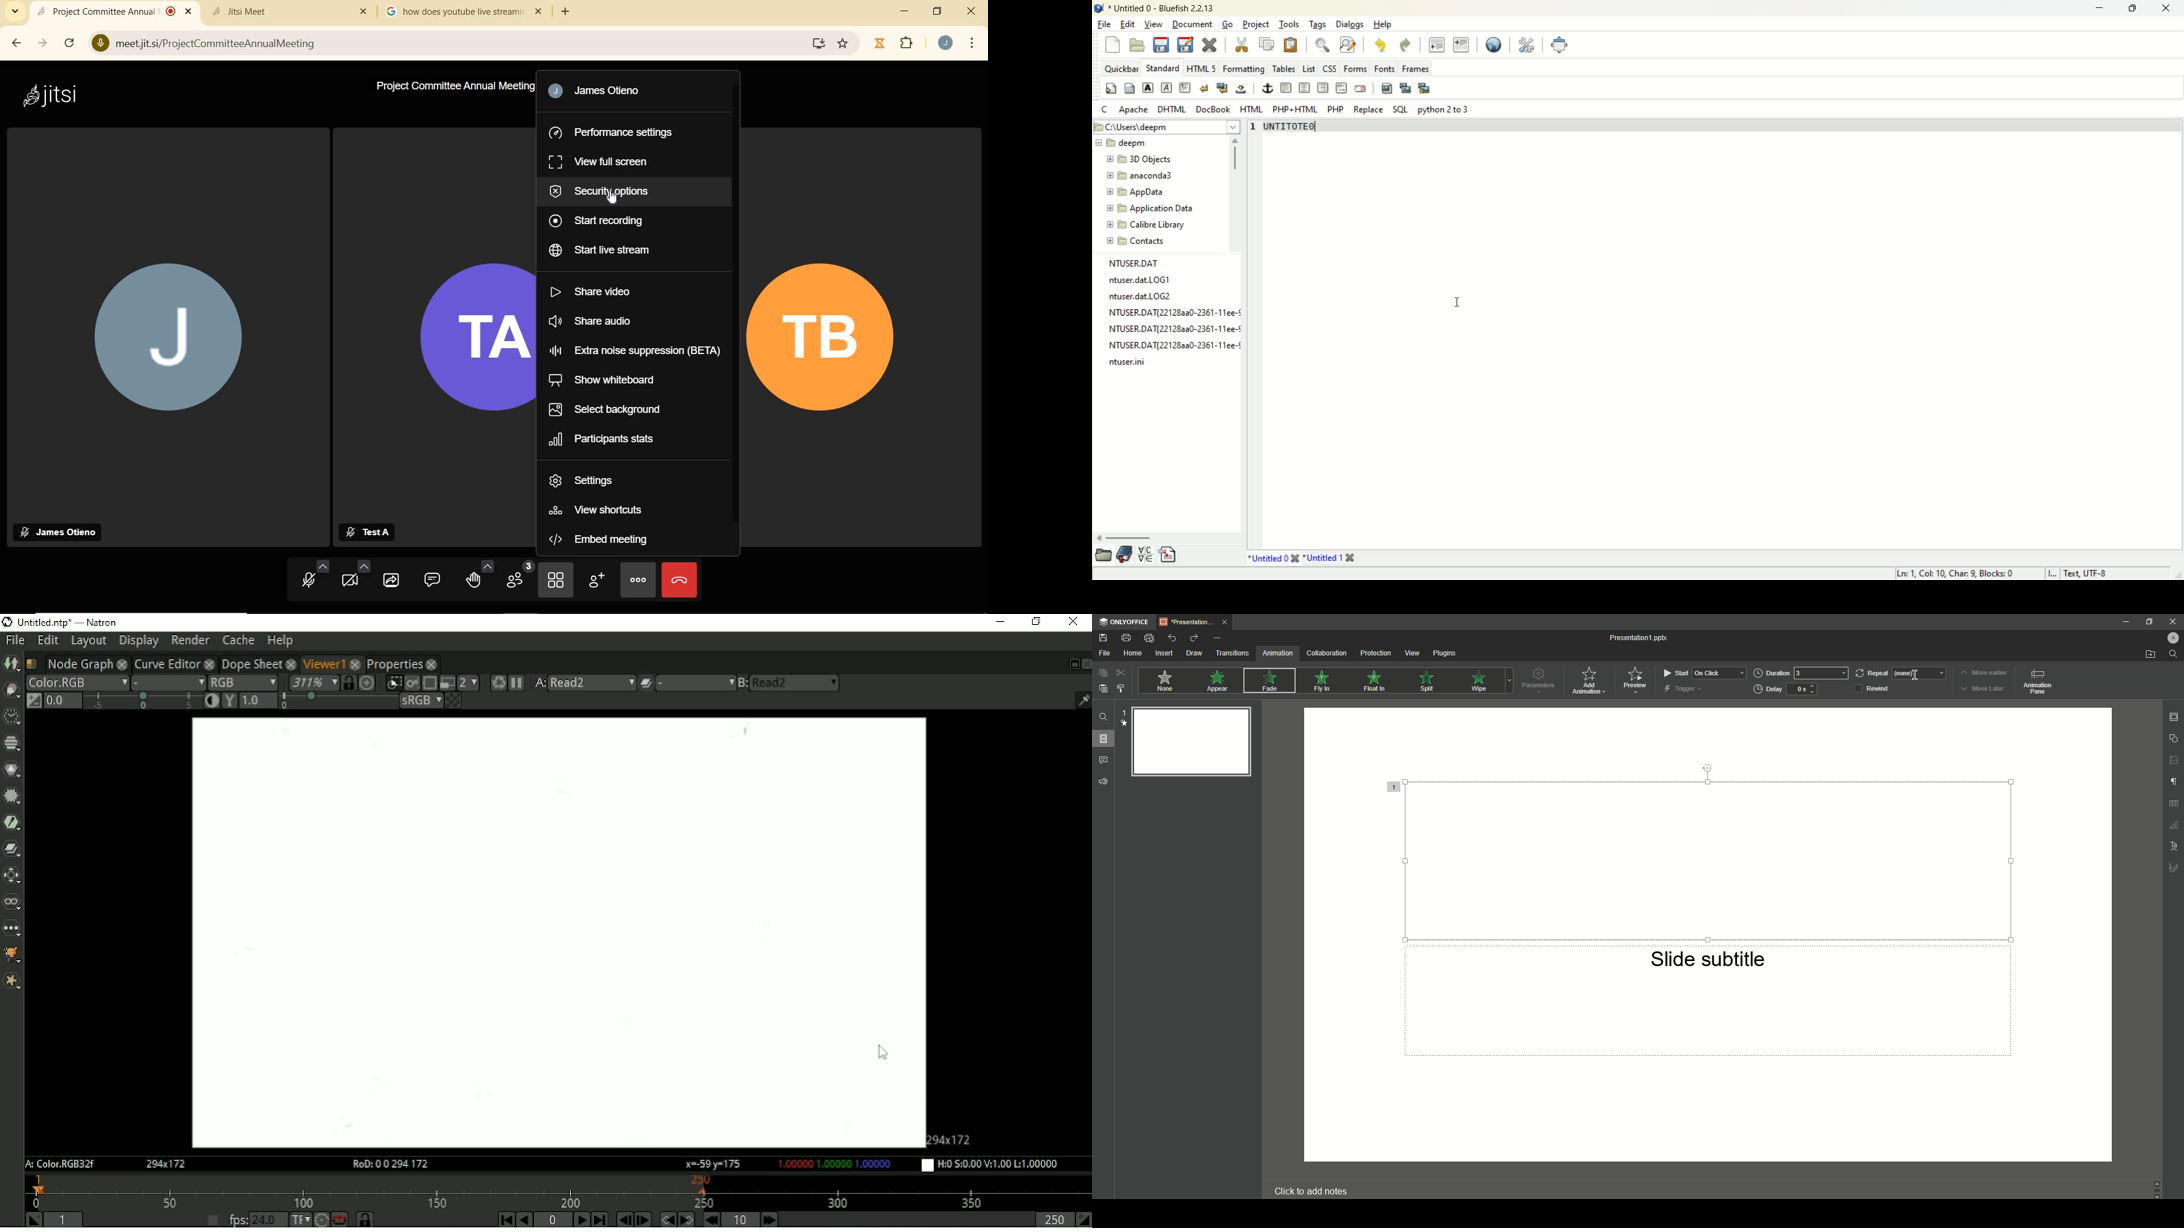 This screenshot has width=2184, height=1232. Describe the element at coordinates (1289, 25) in the screenshot. I see `tools` at that location.